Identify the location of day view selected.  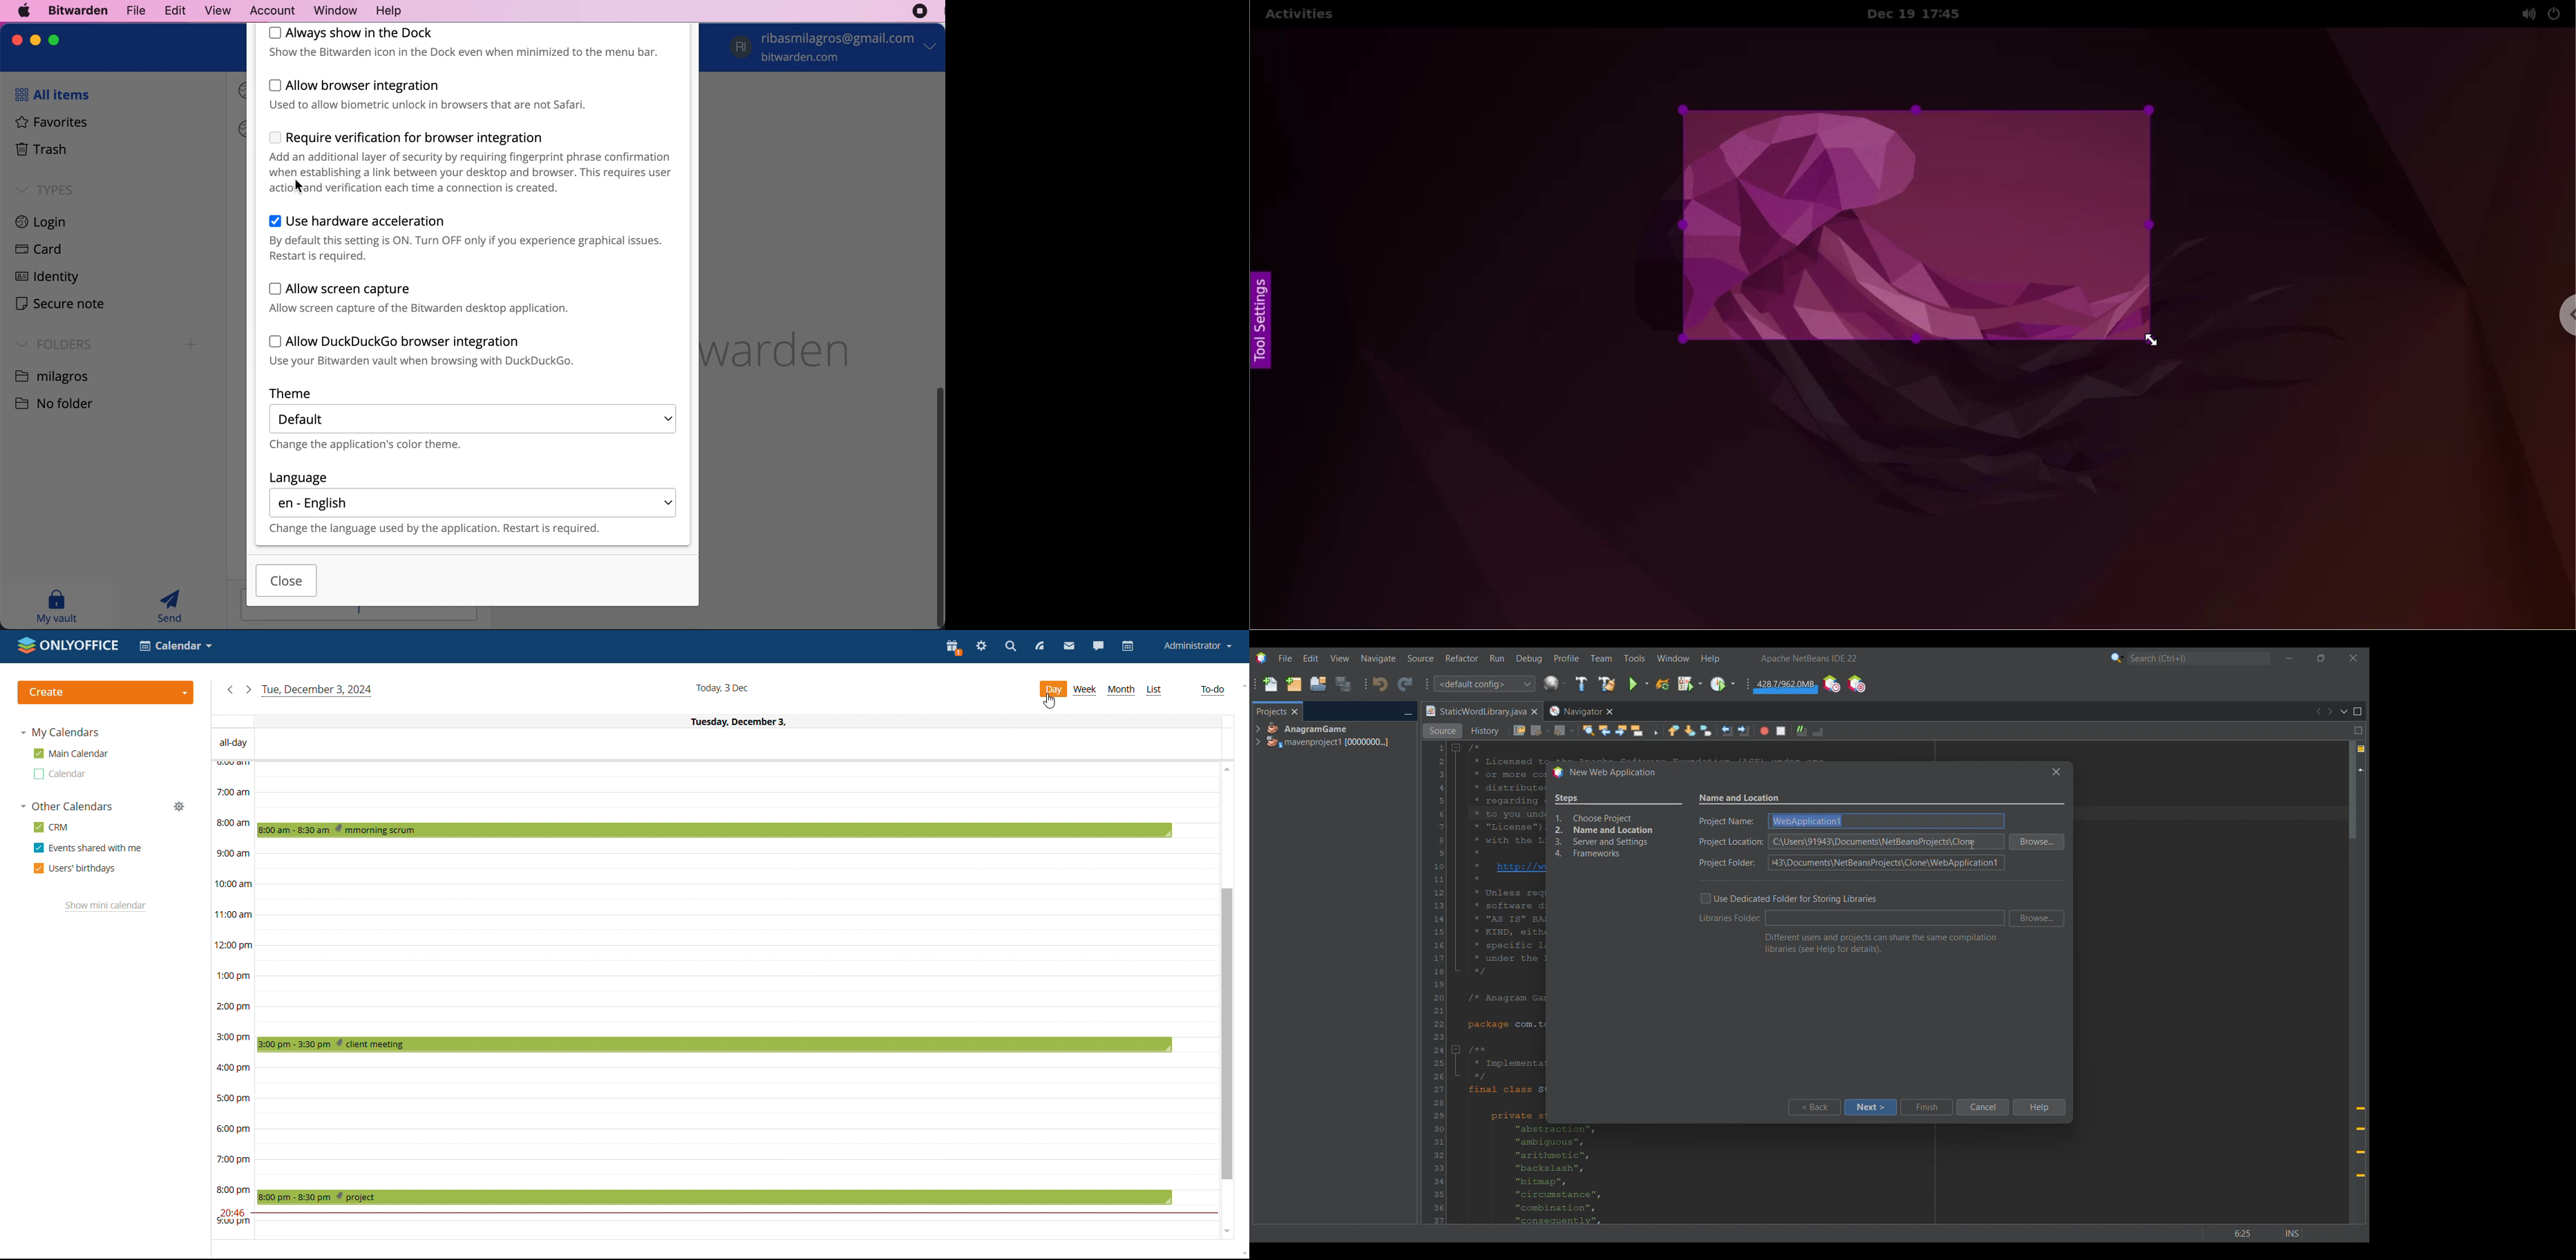
(1053, 689).